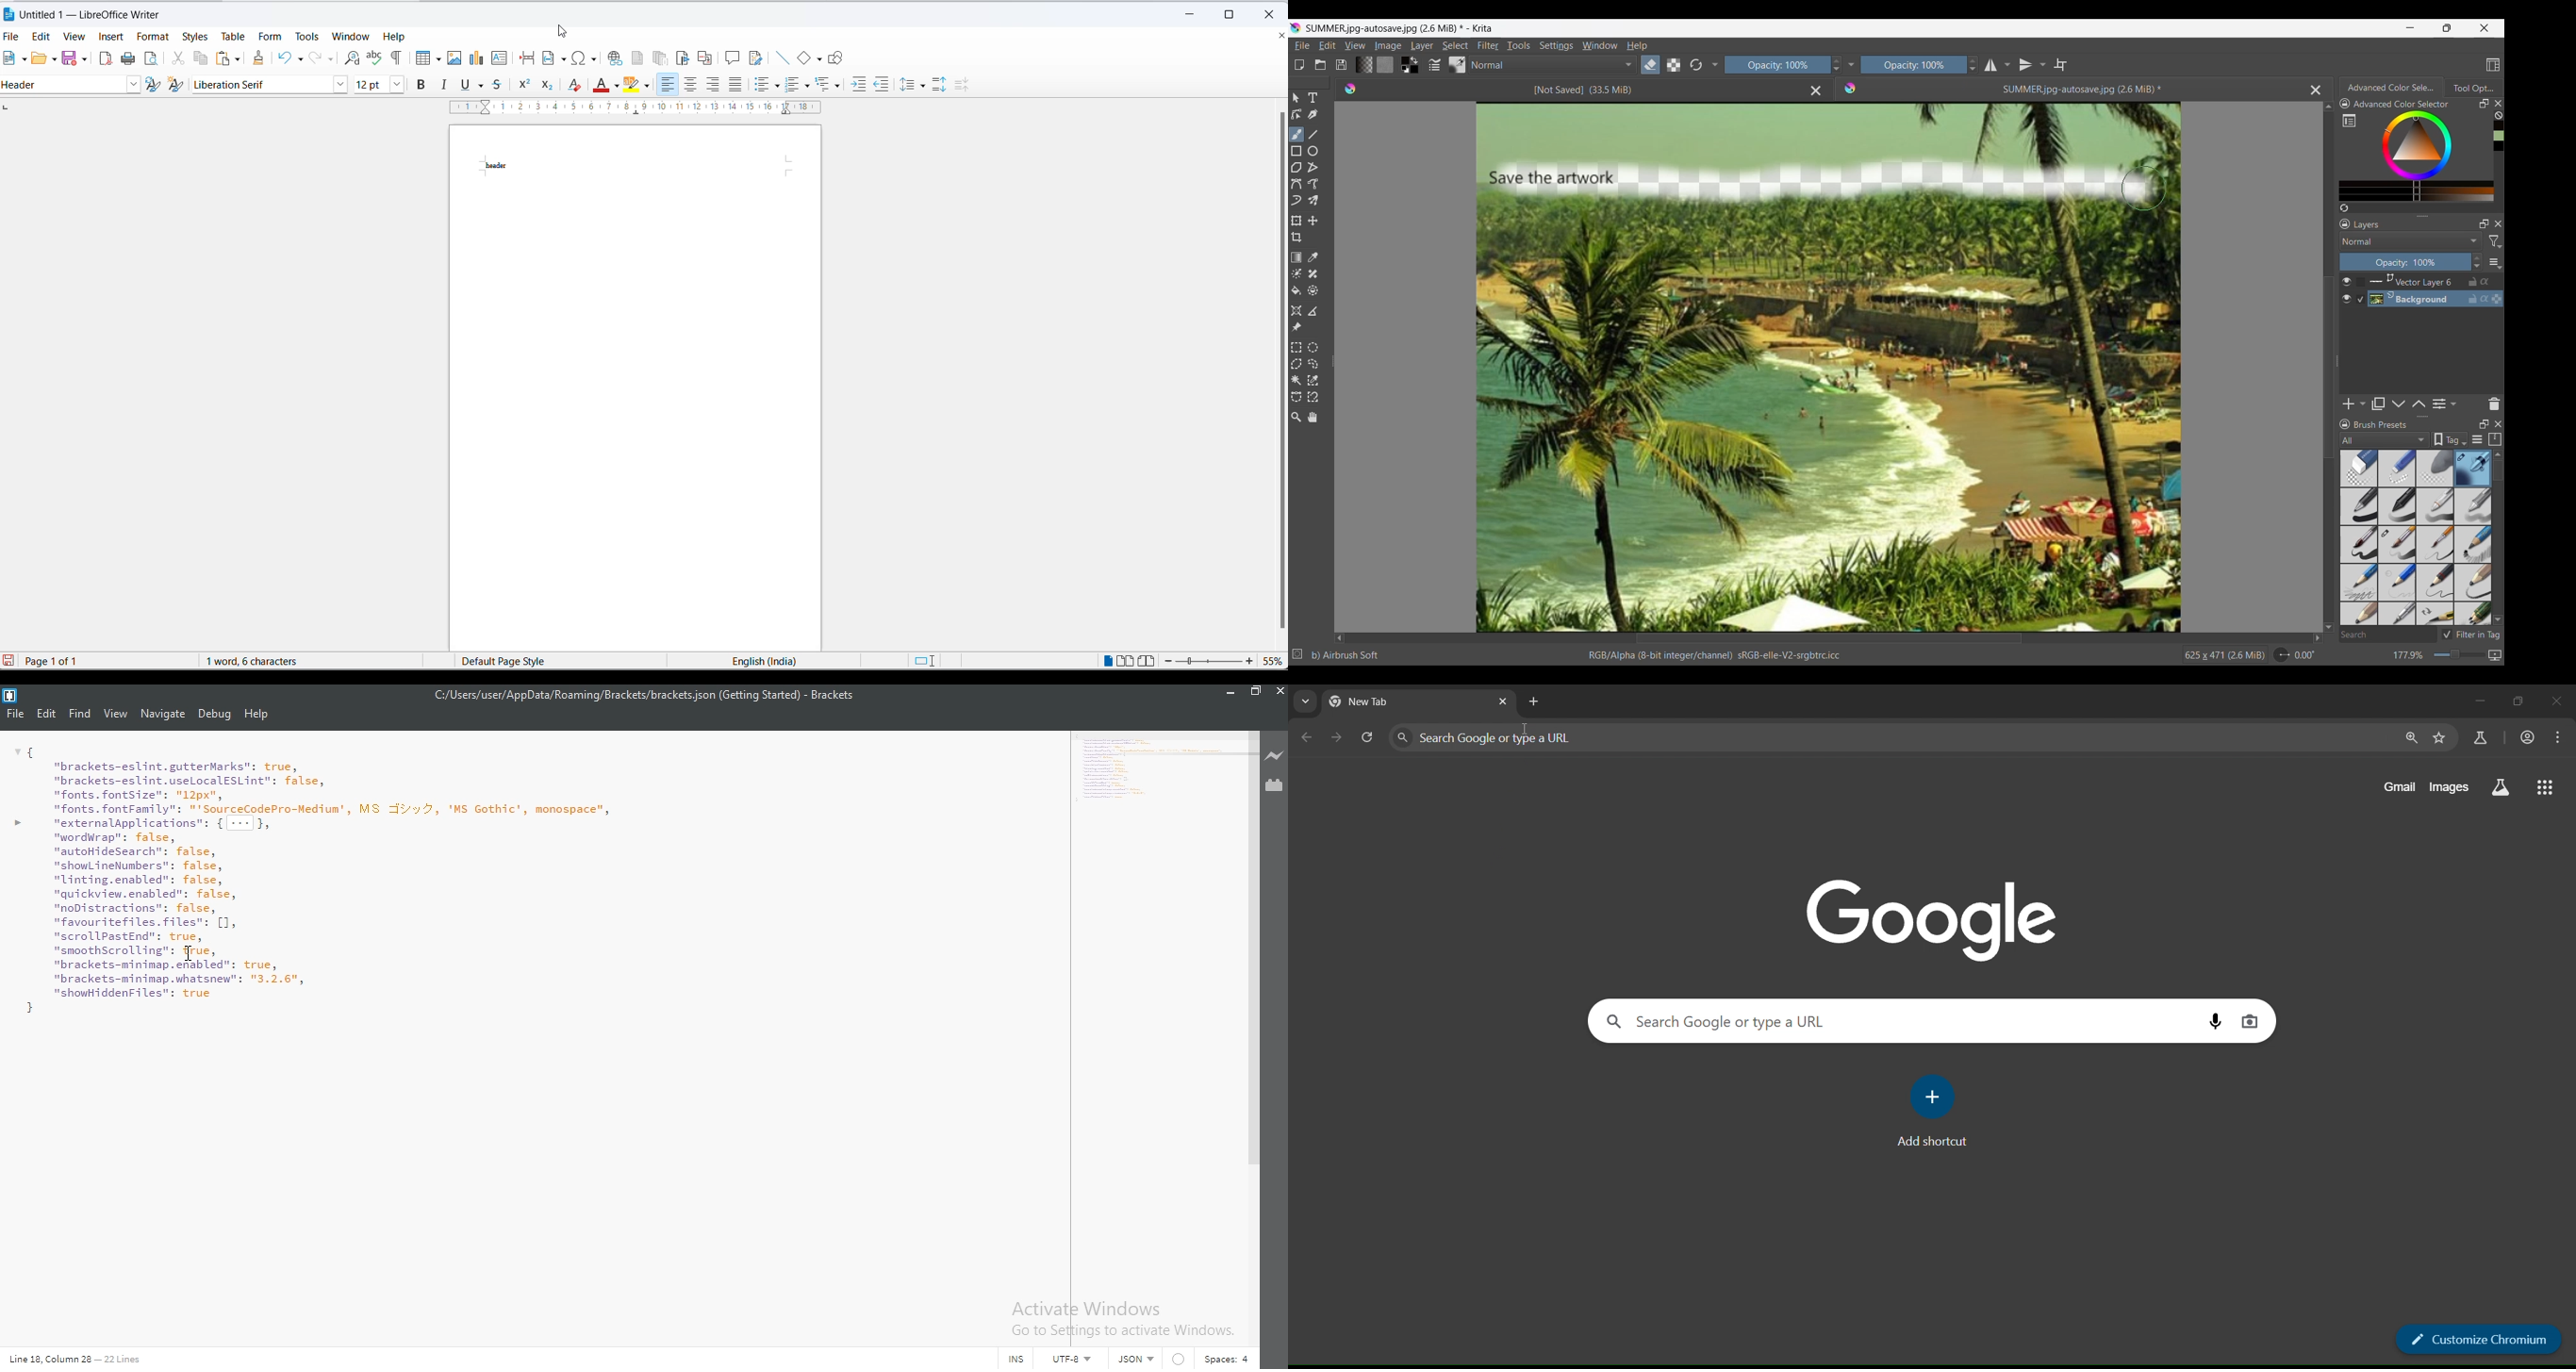 The image size is (2576, 1372). What do you see at coordinates (1331, 357) in the screenshot?
I see `Change width of panels attached to this line` at bounding box center [1331, 357].